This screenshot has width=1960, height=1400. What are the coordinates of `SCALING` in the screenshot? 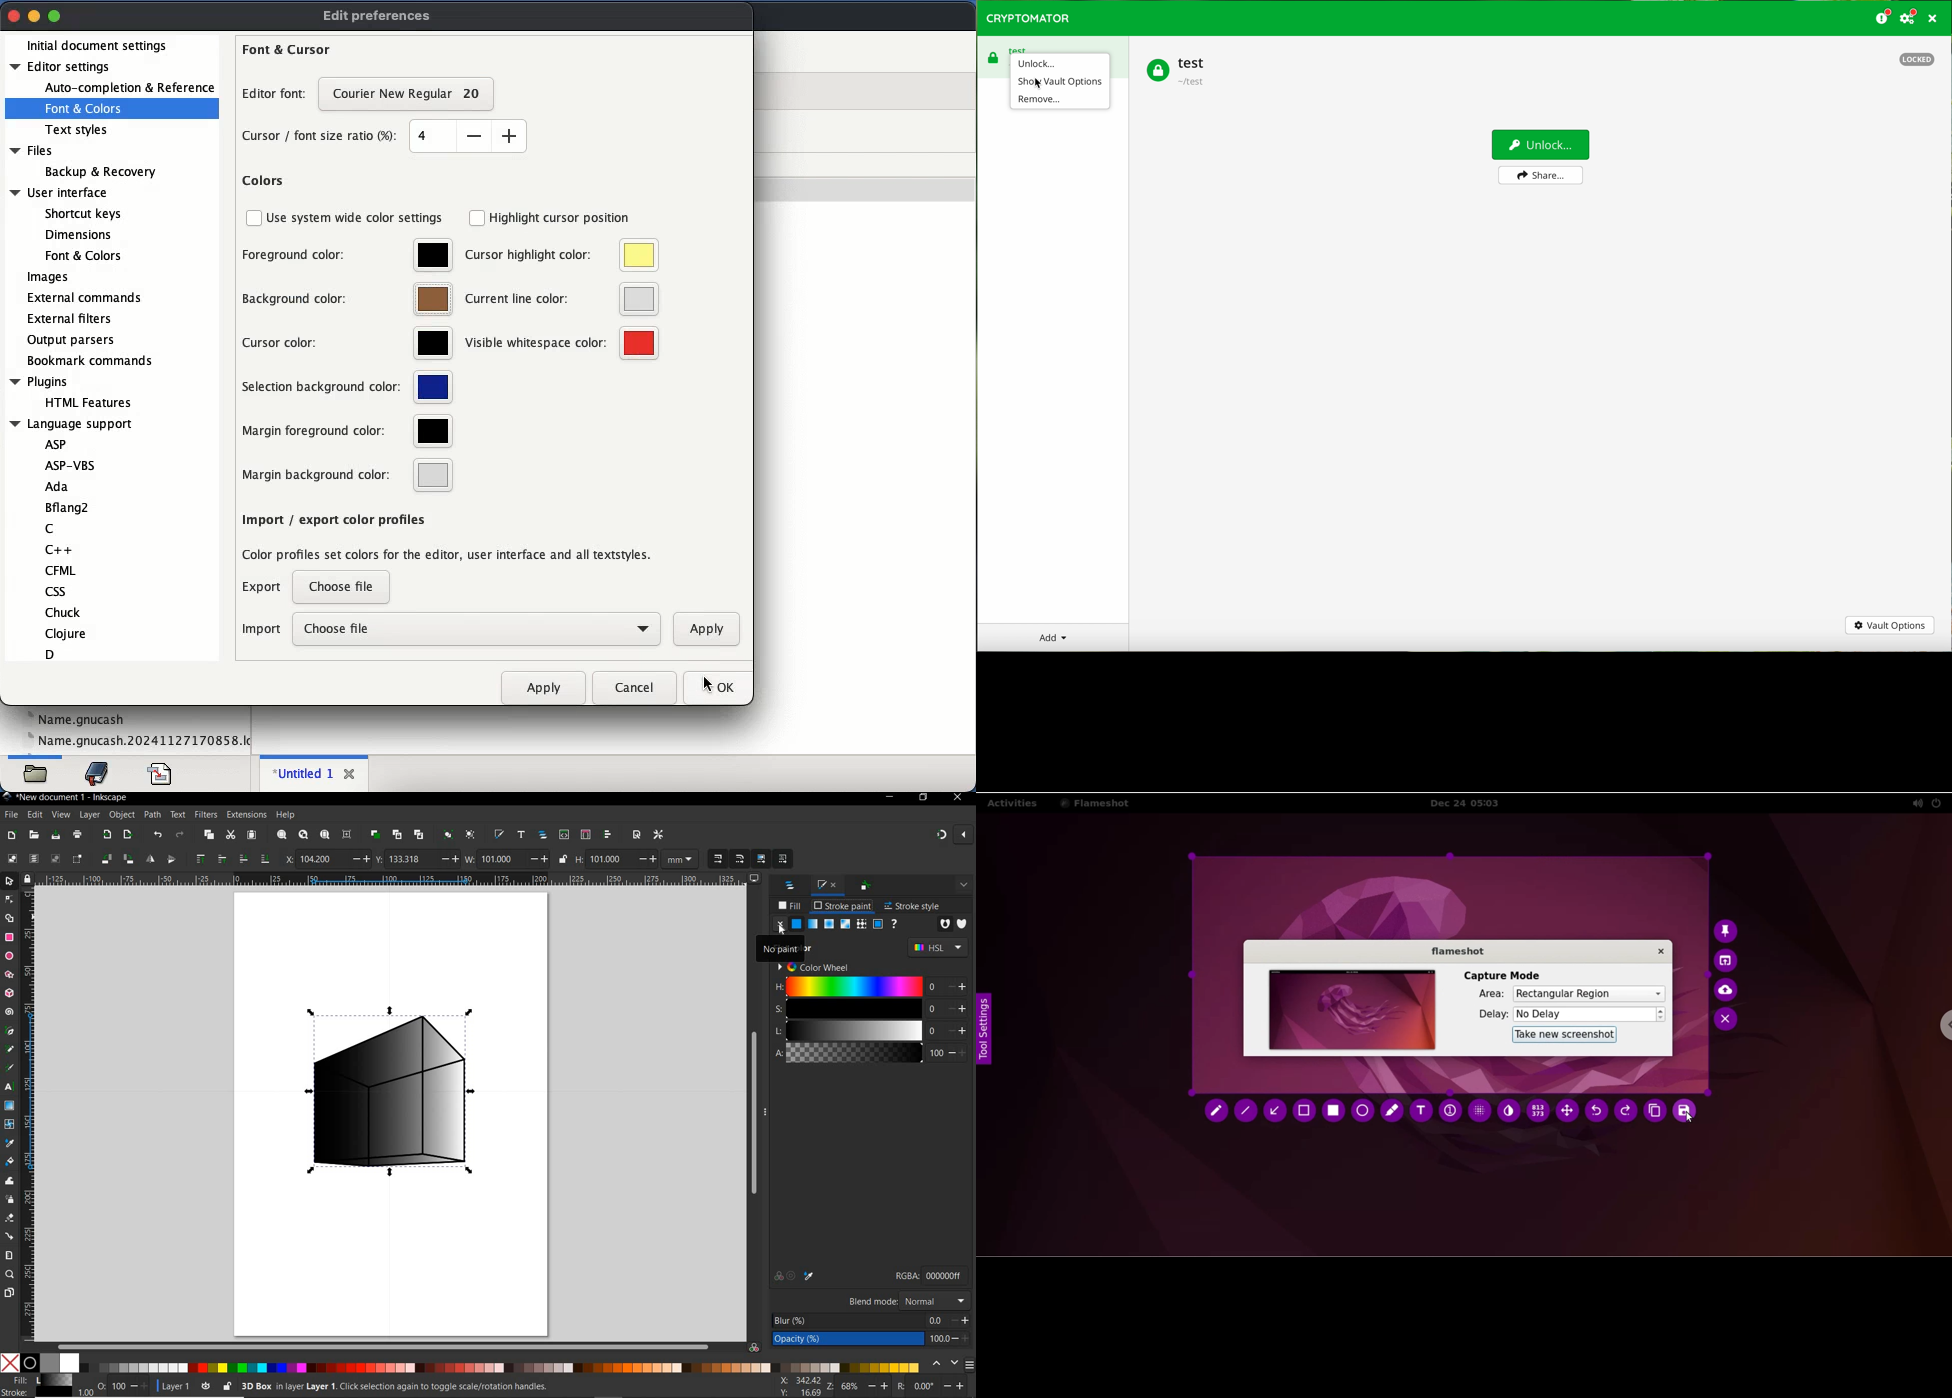 It's located at (717, 858).